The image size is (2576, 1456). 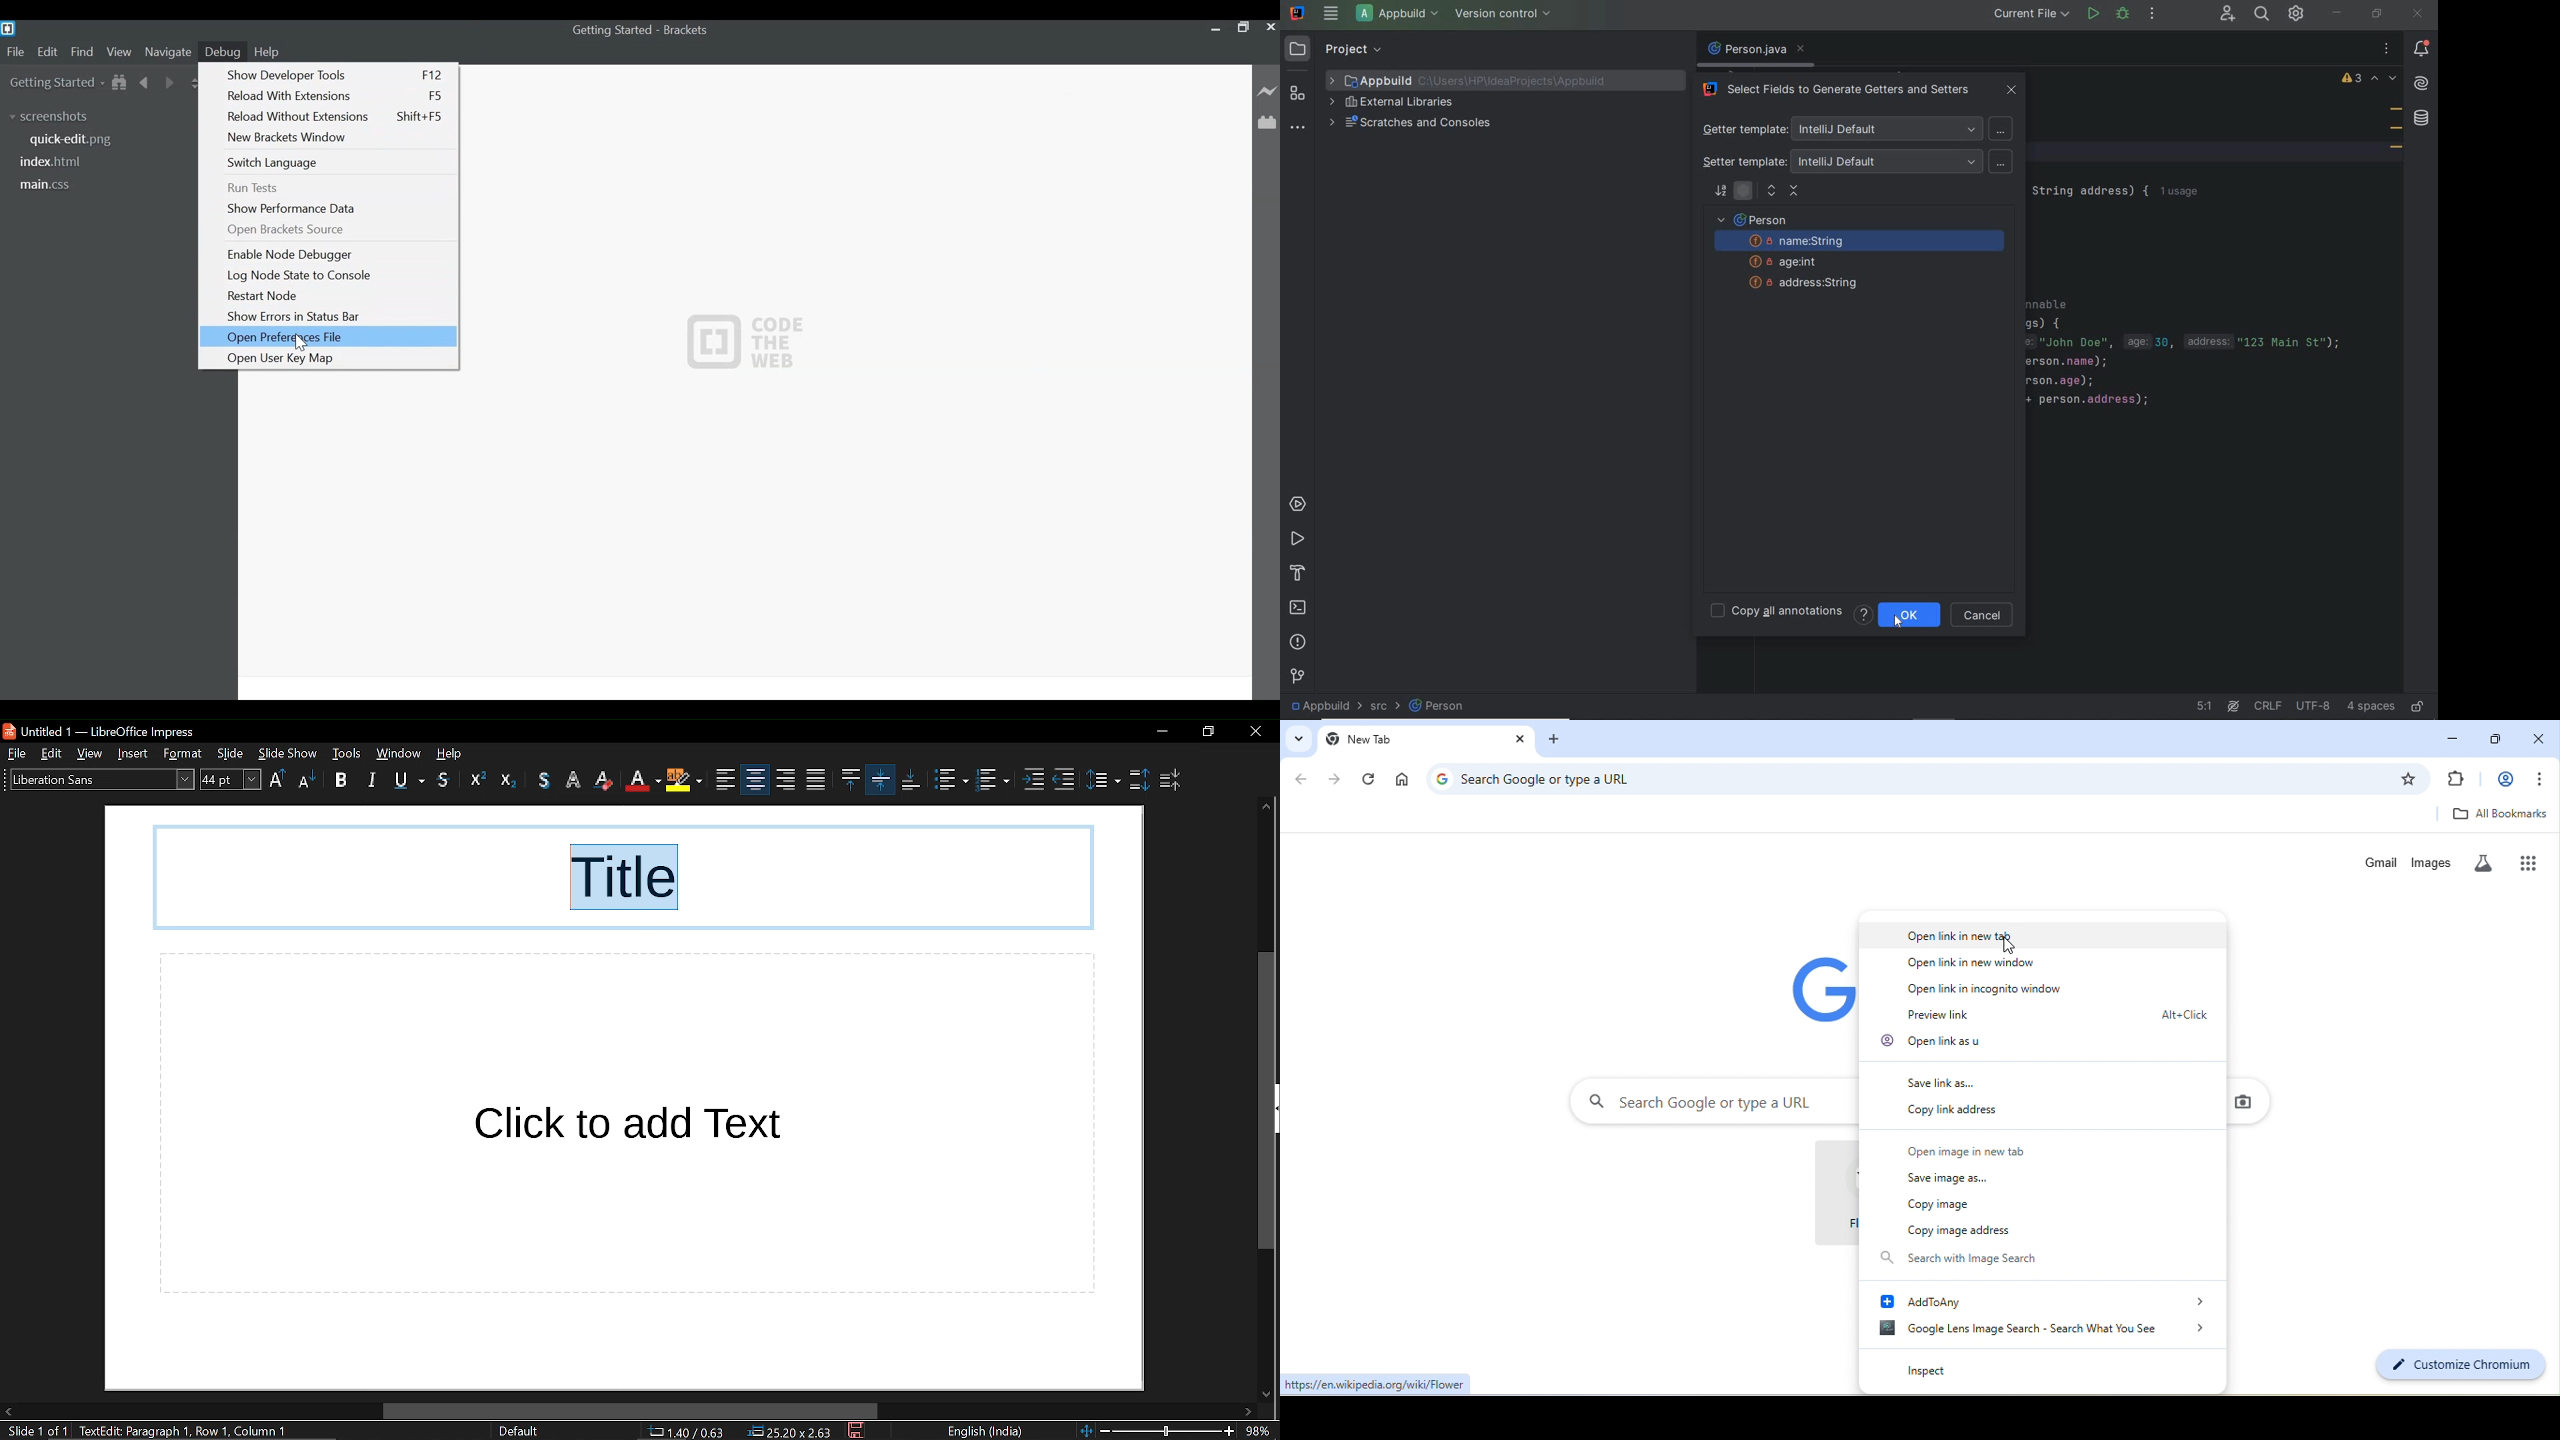 What do you see at coordinates (47, 185) in the screenshot?
I see `main.css file` at bounding box center [47, 185].